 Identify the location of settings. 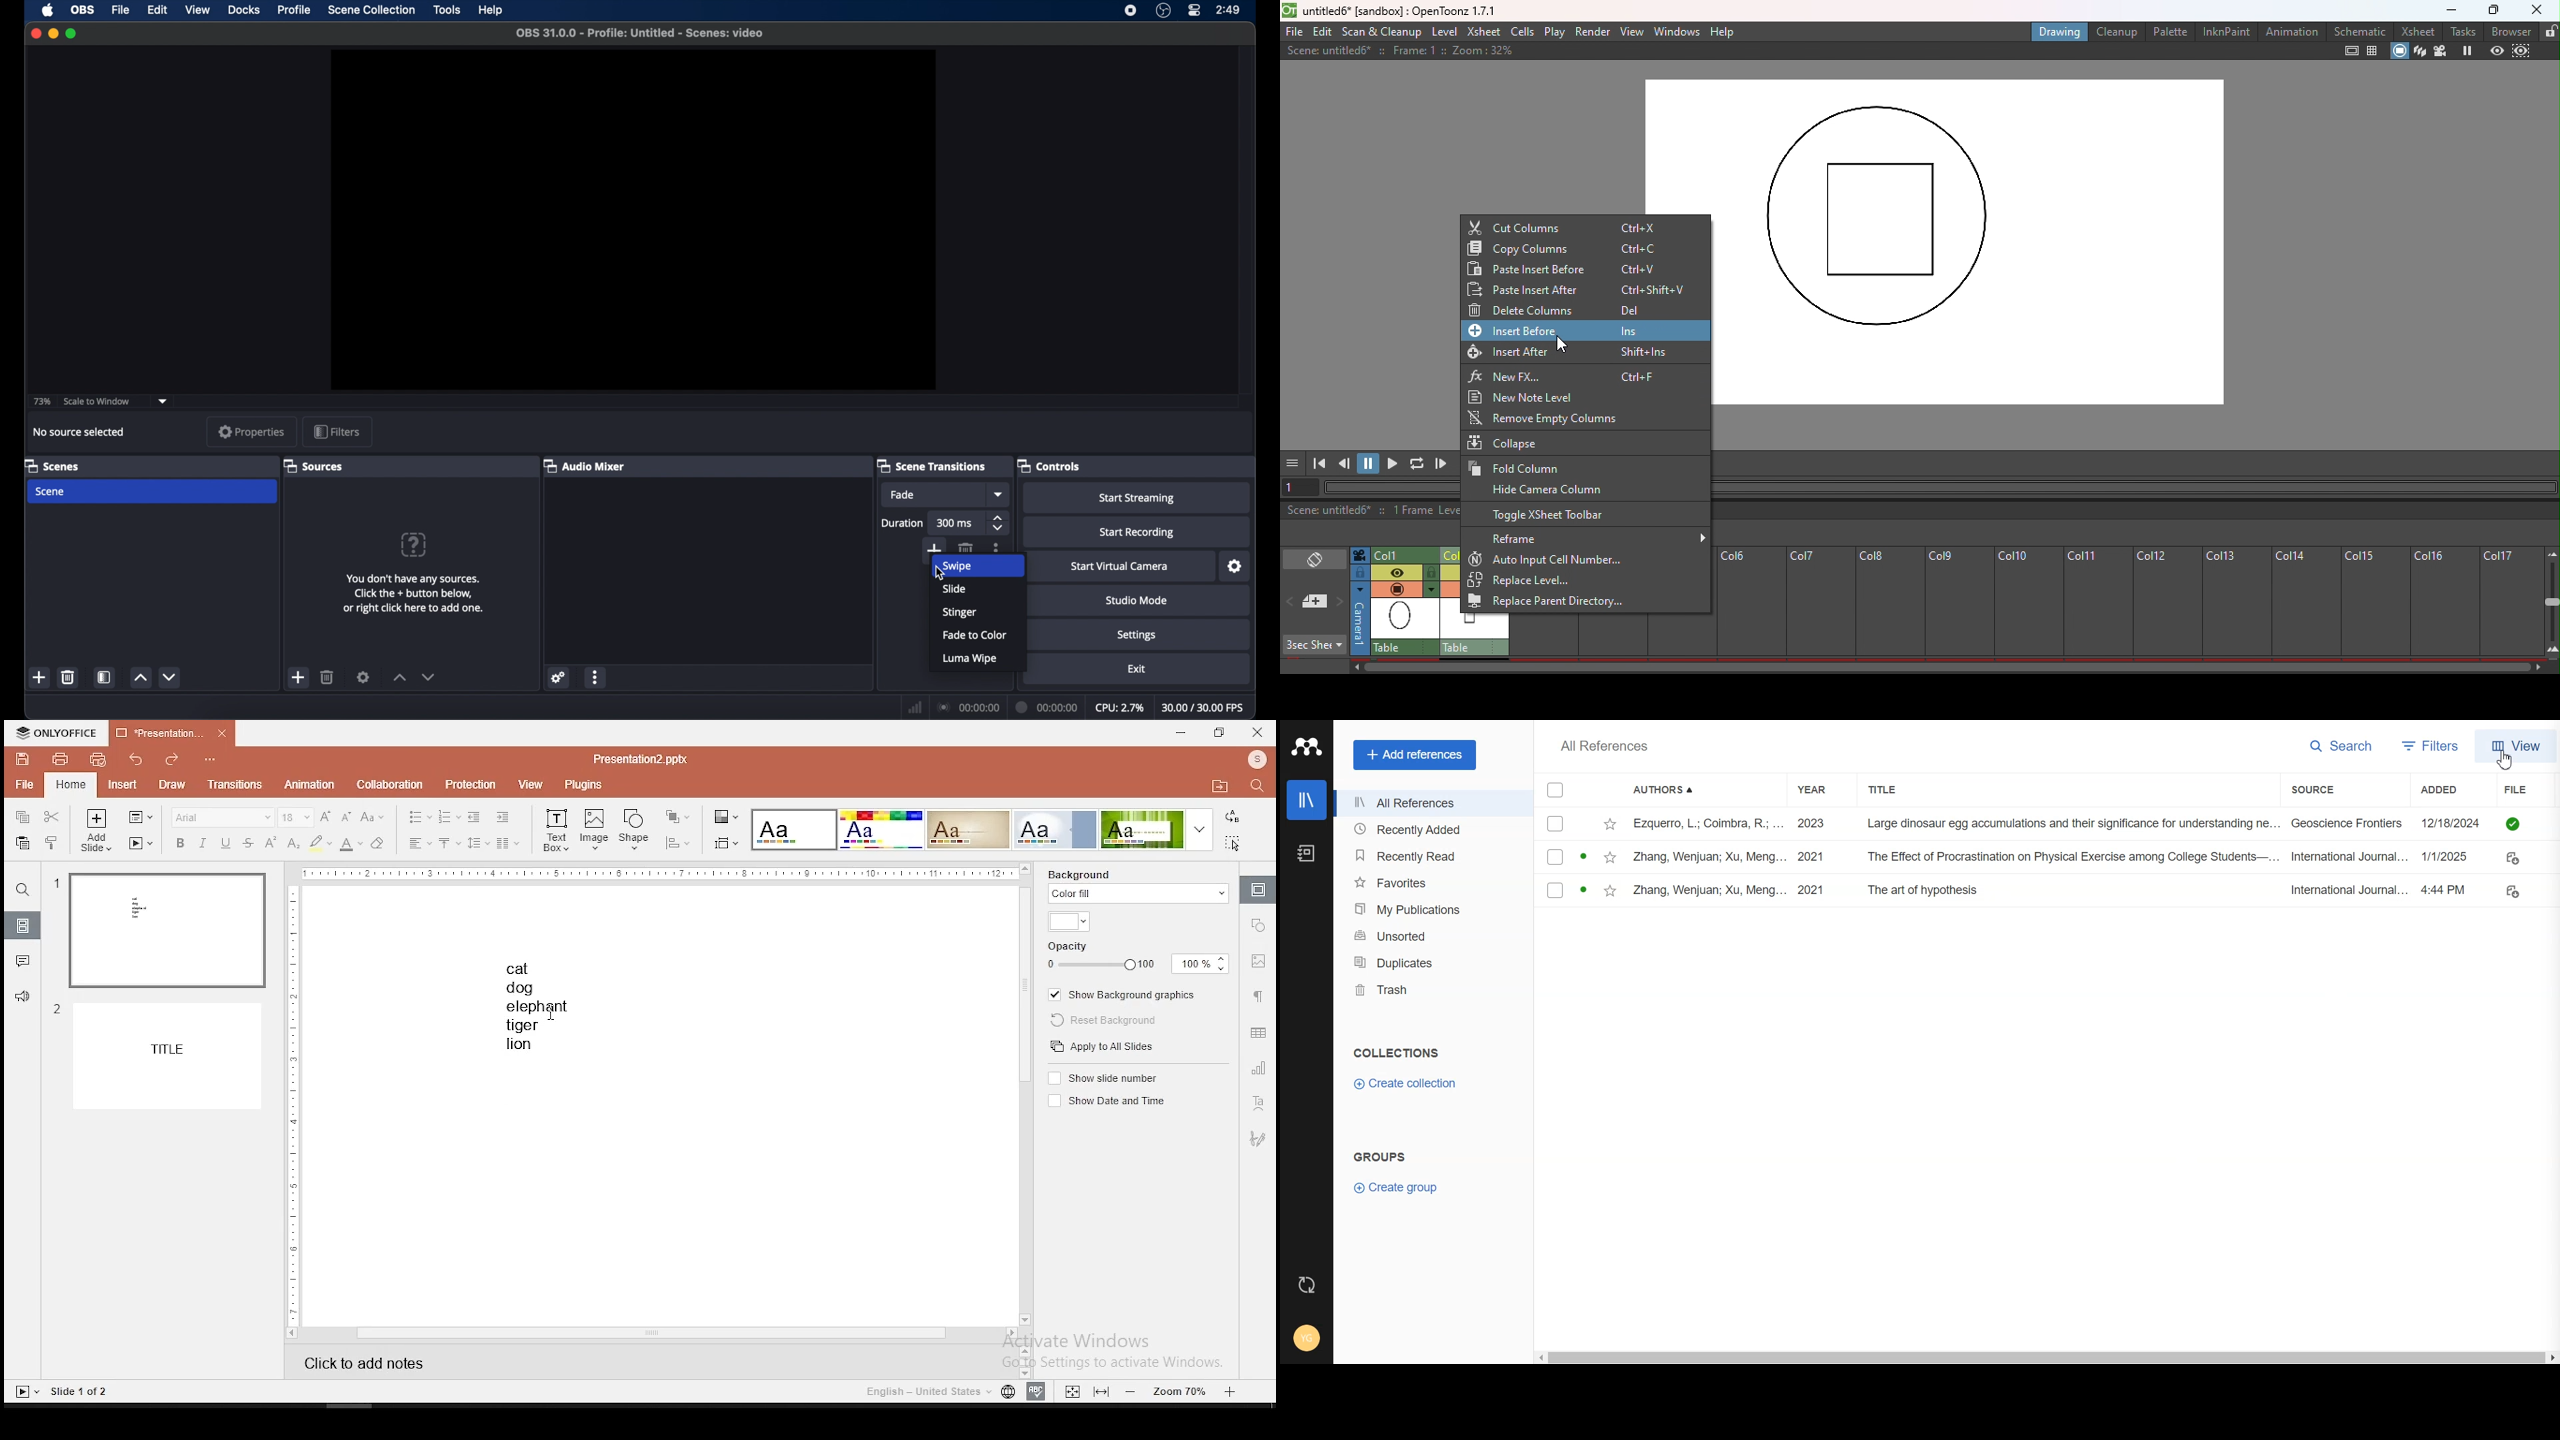
(363, 677).